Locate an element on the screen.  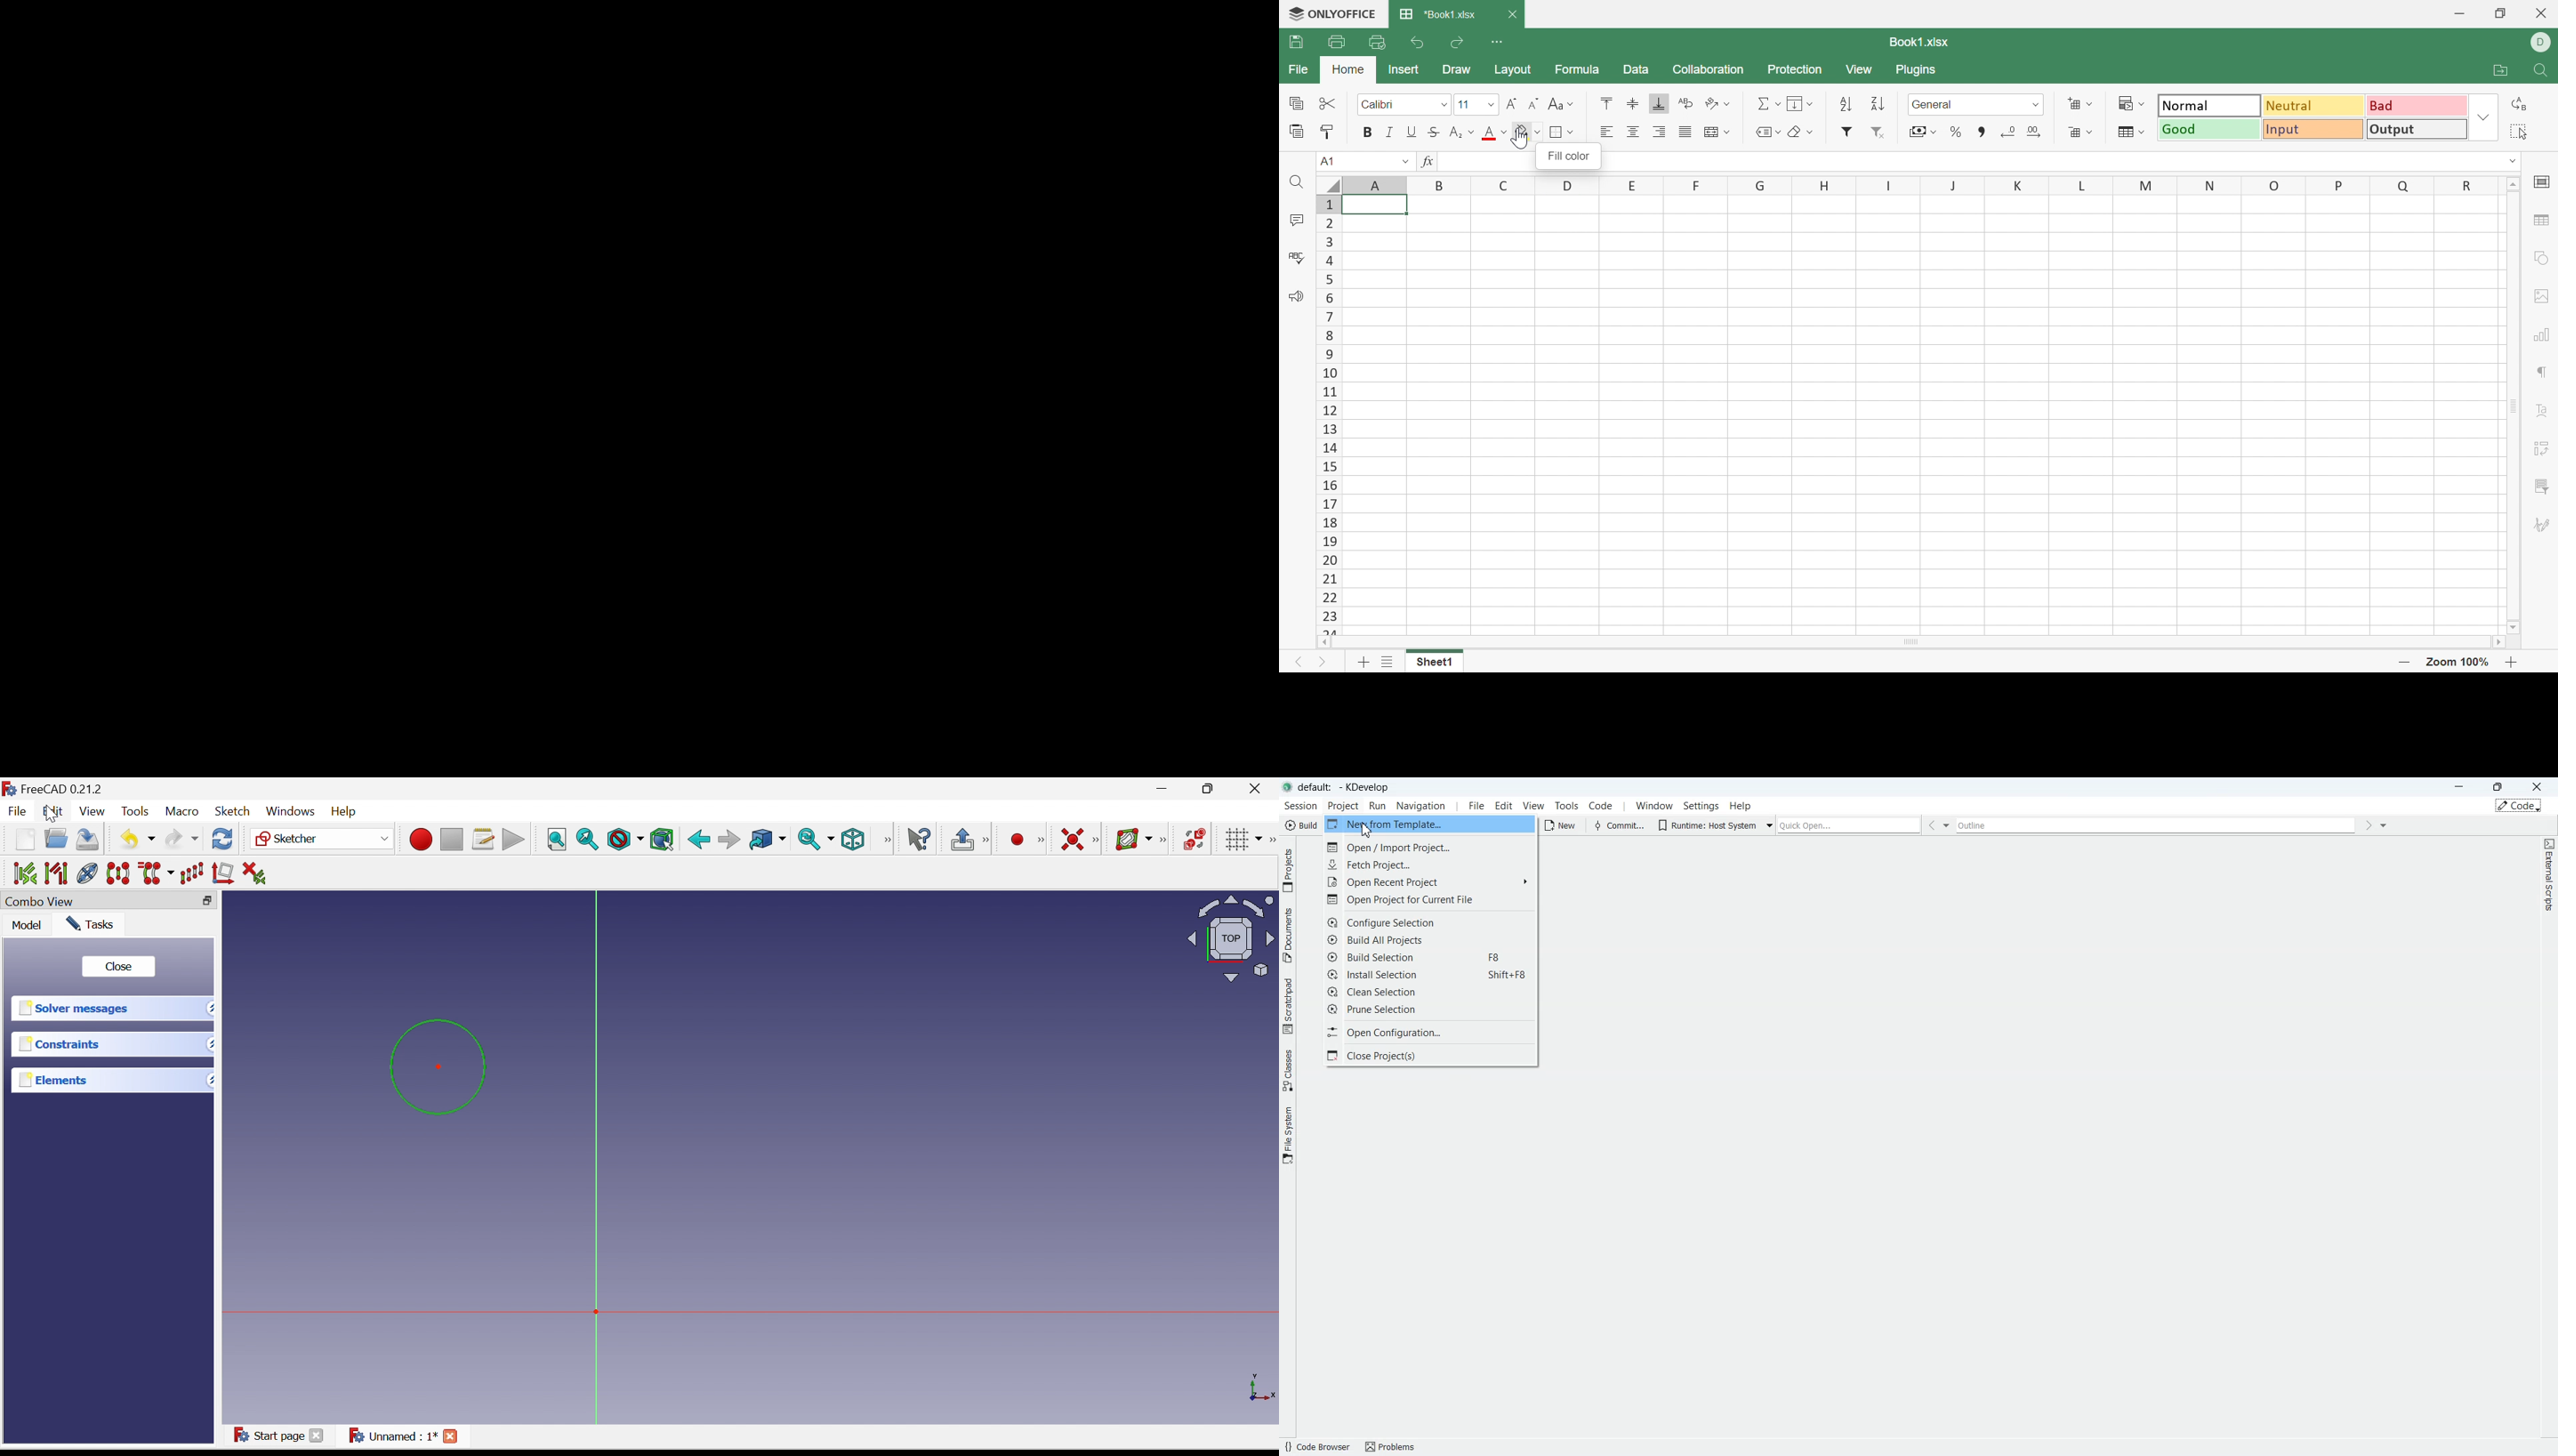
Controls is located at coordinates (1160, 513).